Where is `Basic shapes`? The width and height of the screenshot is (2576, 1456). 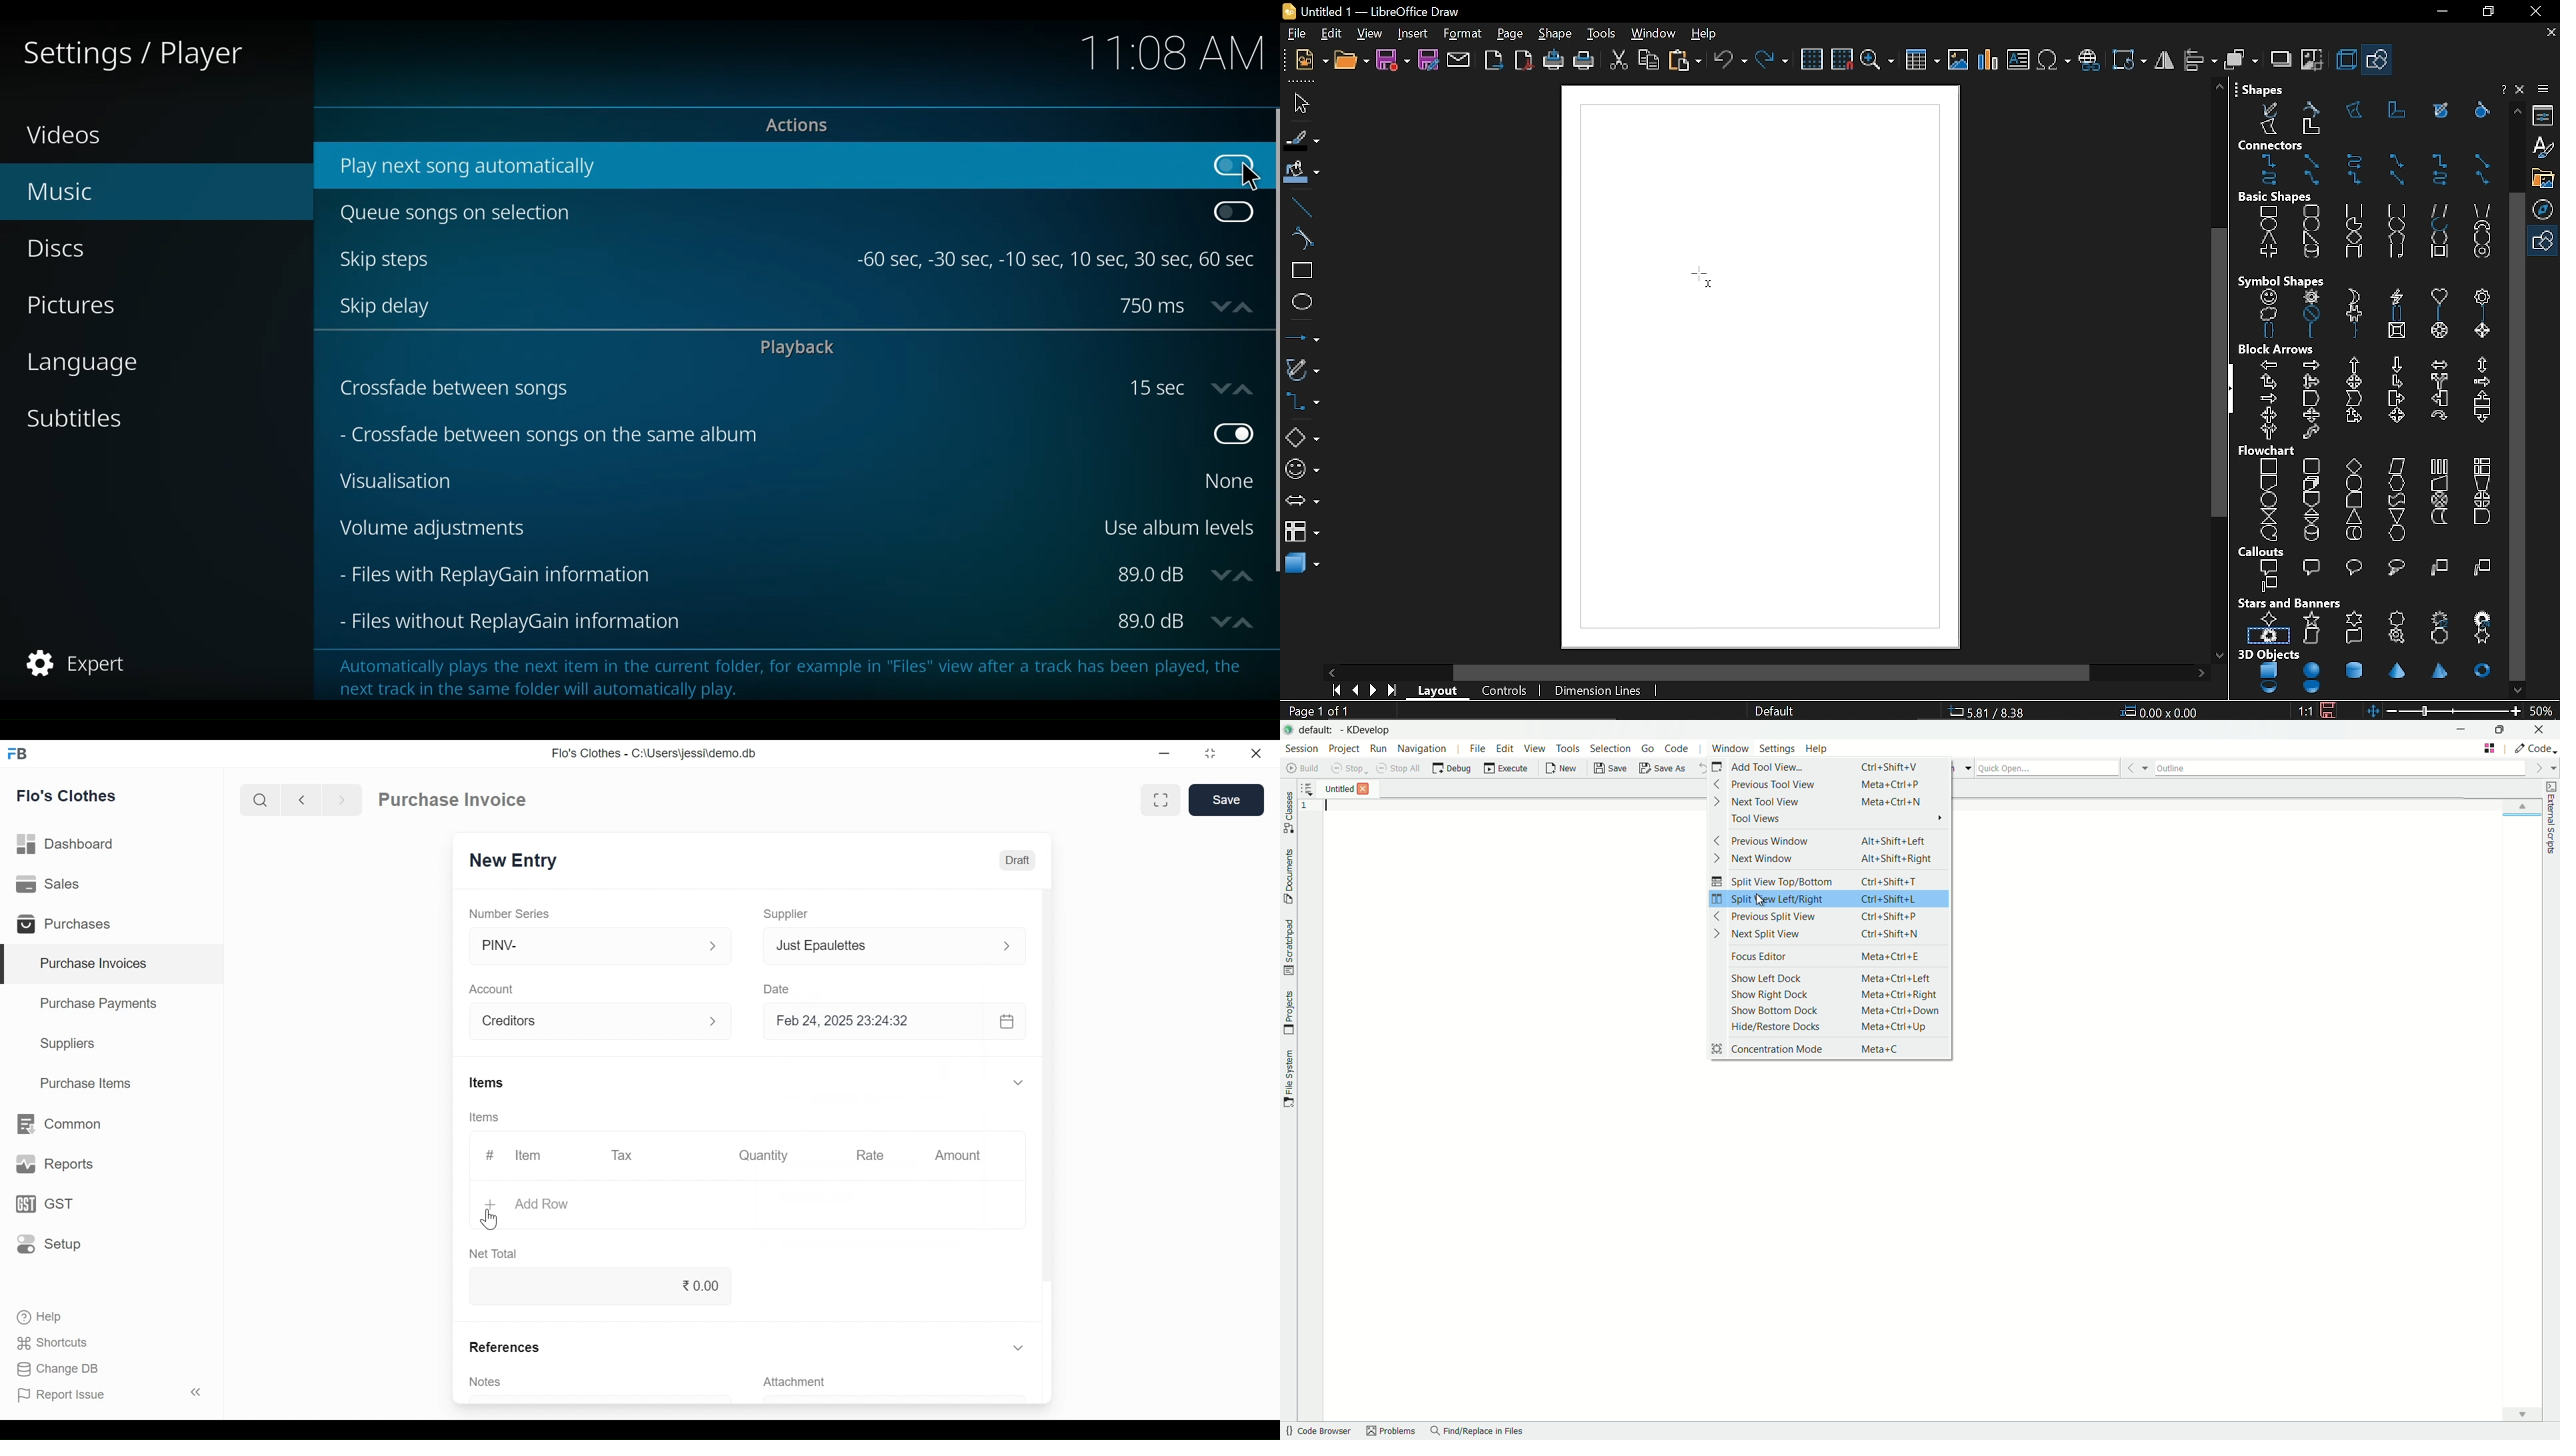
Basic shapes is located at coordinates (2545, 242).